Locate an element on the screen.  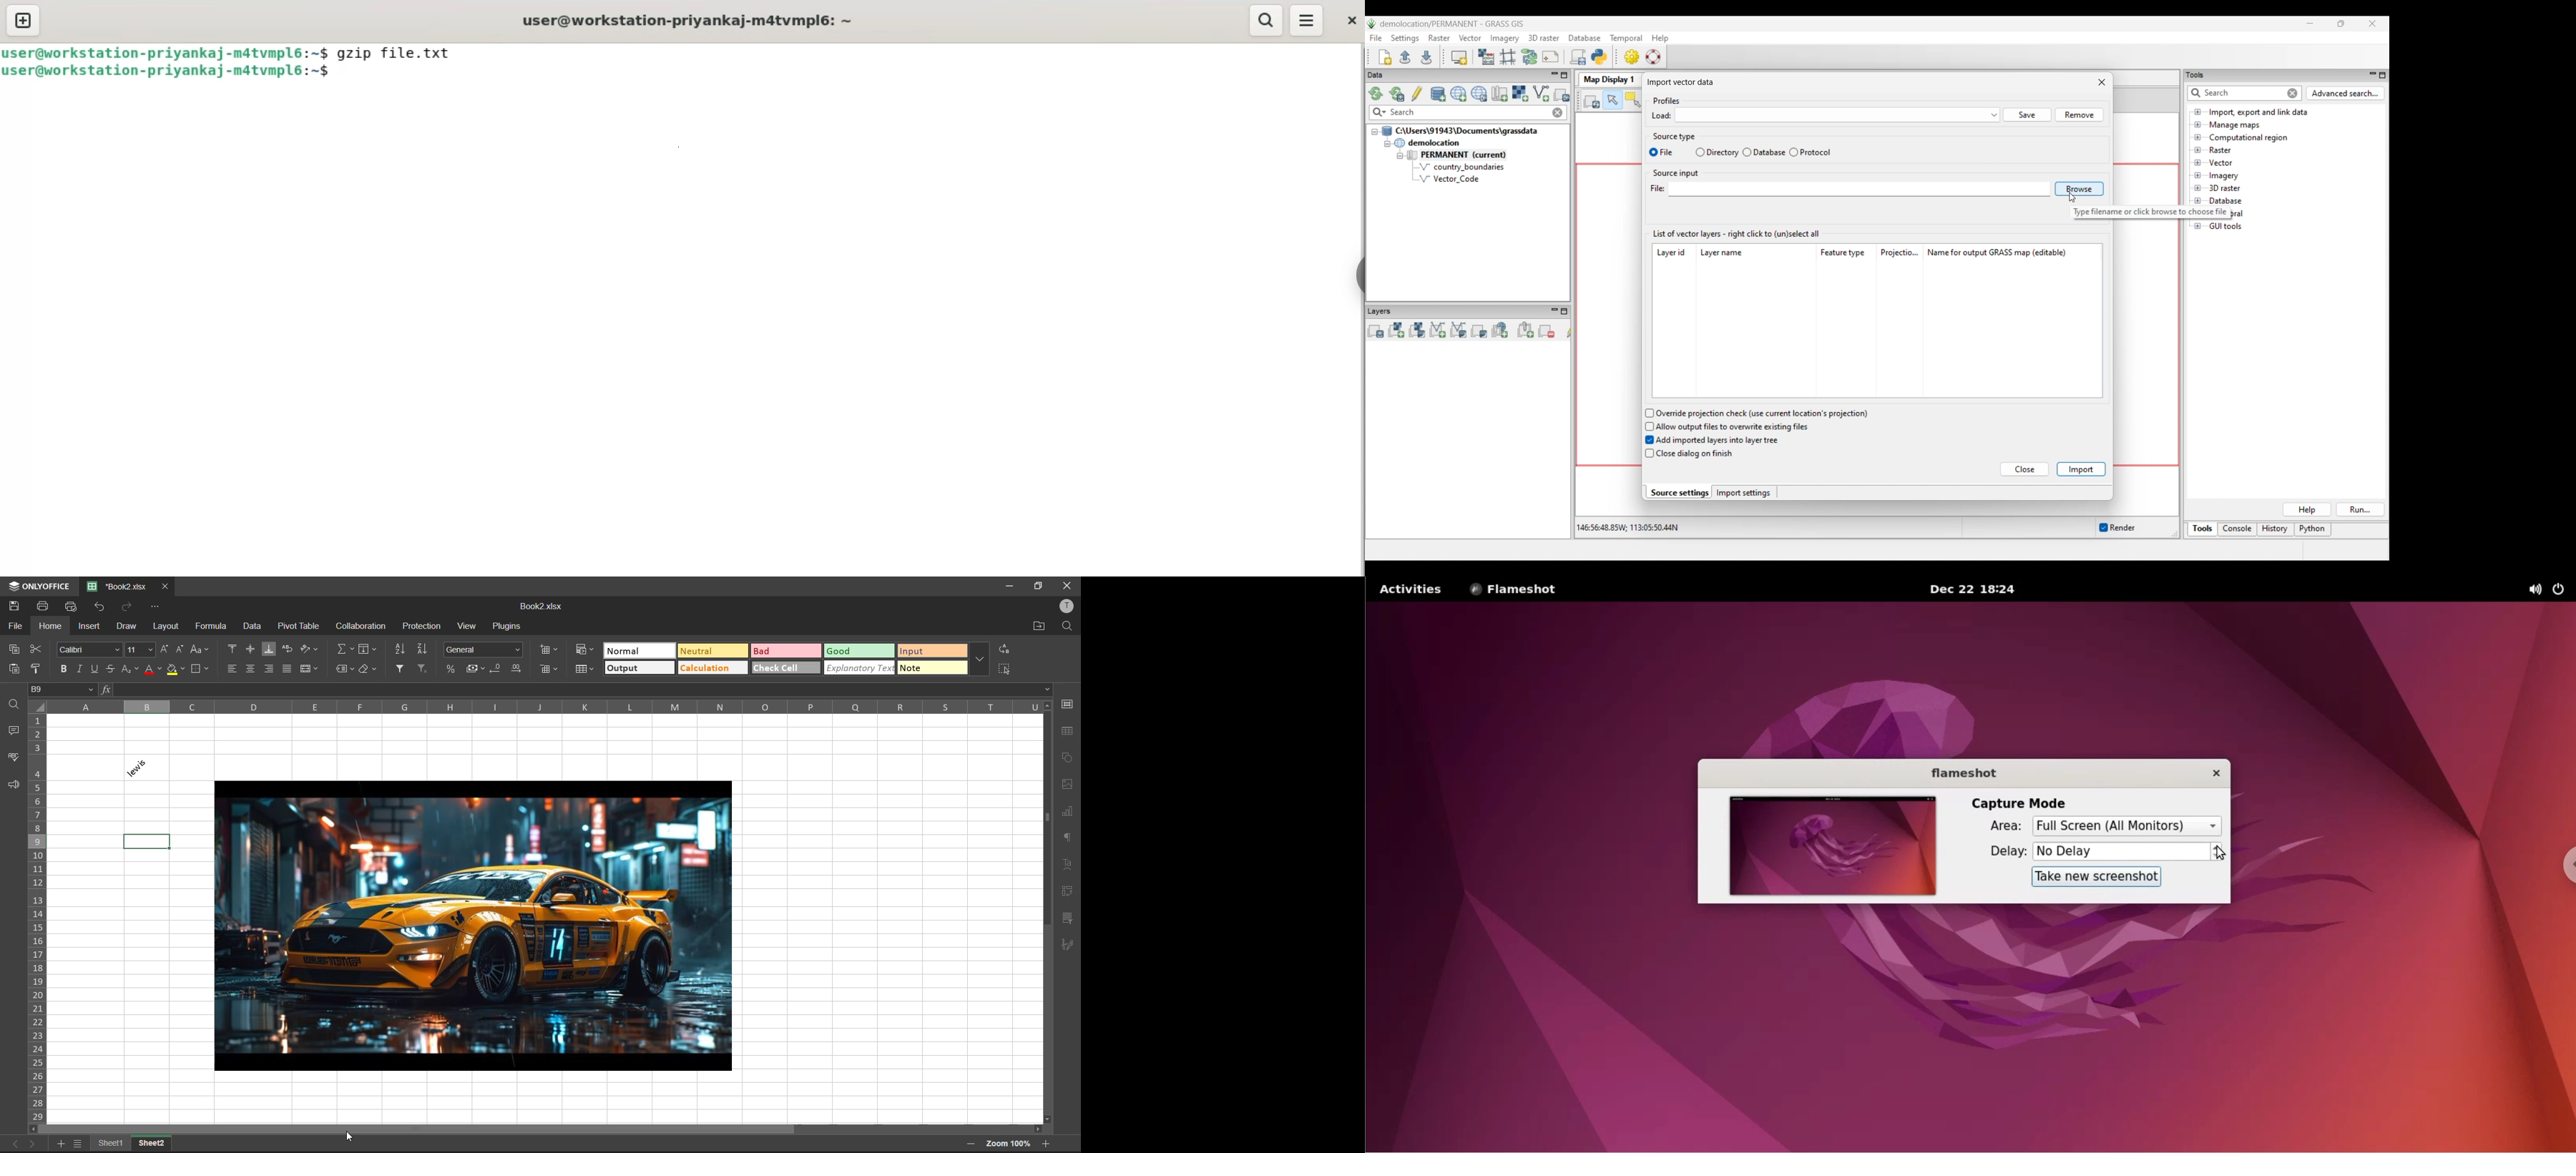
normal is located at coordinates (637, 651).